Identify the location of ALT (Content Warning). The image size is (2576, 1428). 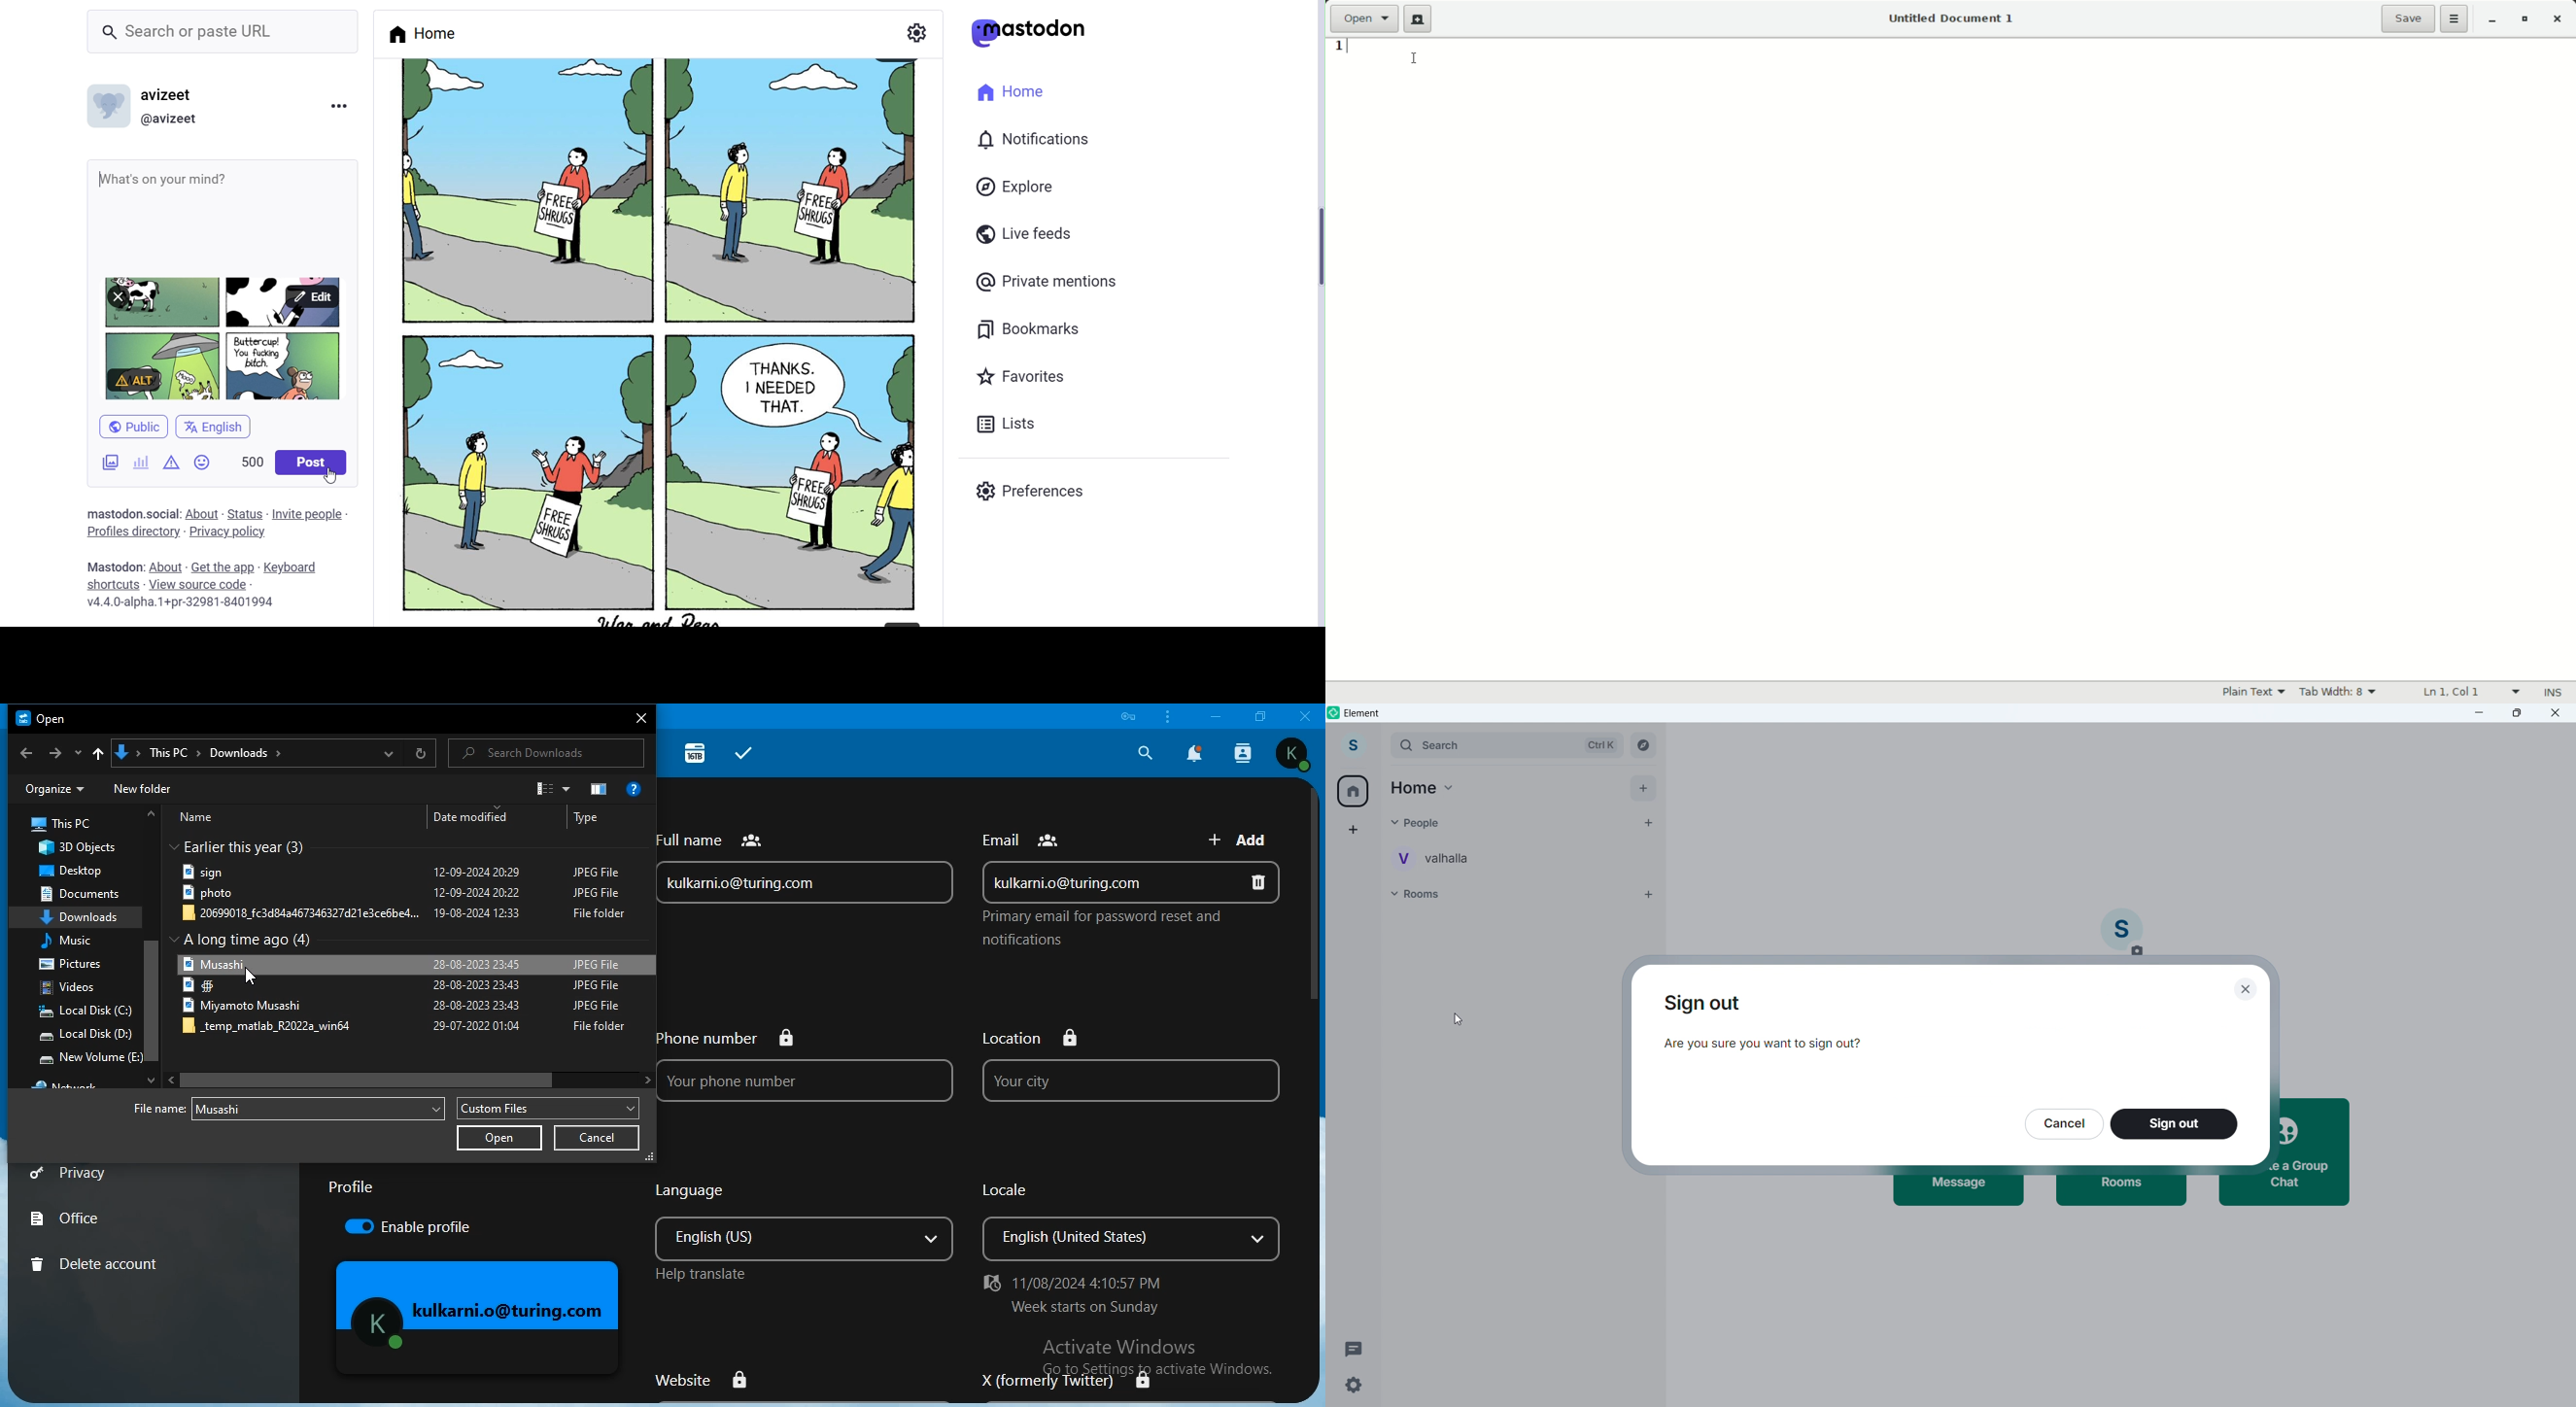
(133, 382).